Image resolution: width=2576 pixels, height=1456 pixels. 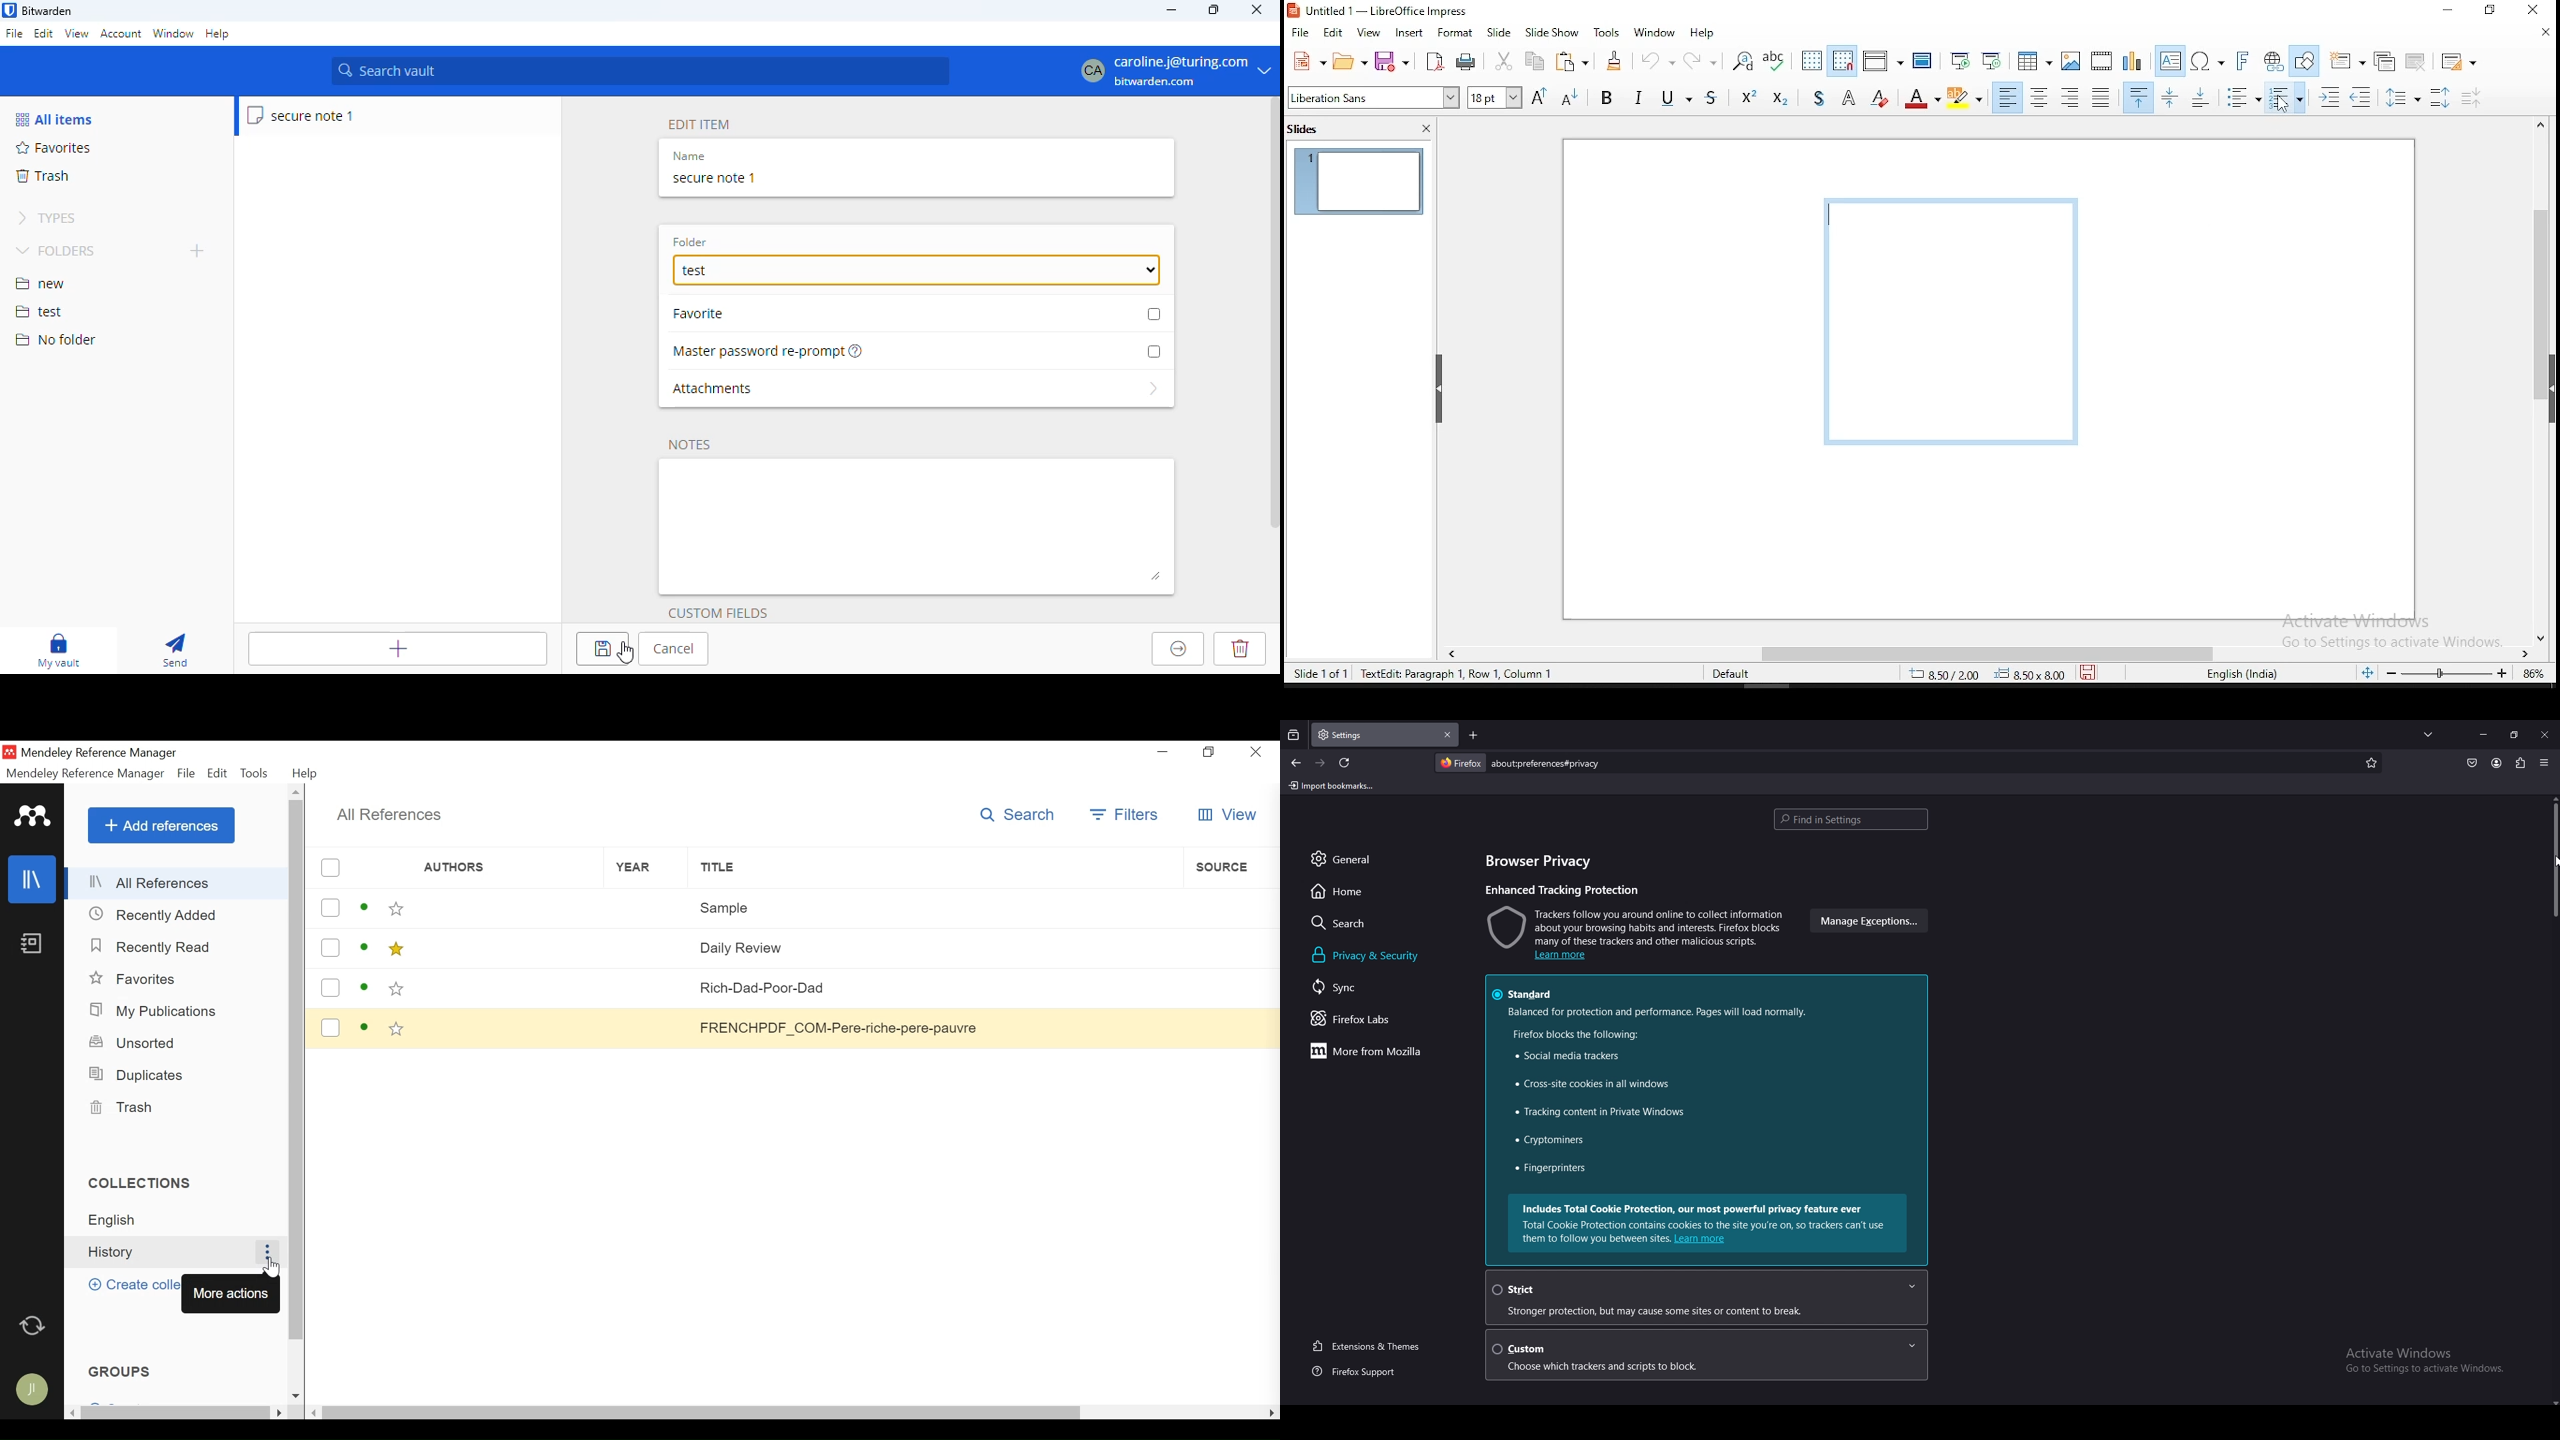 I want to click on general, so click(x=1357, y=859).